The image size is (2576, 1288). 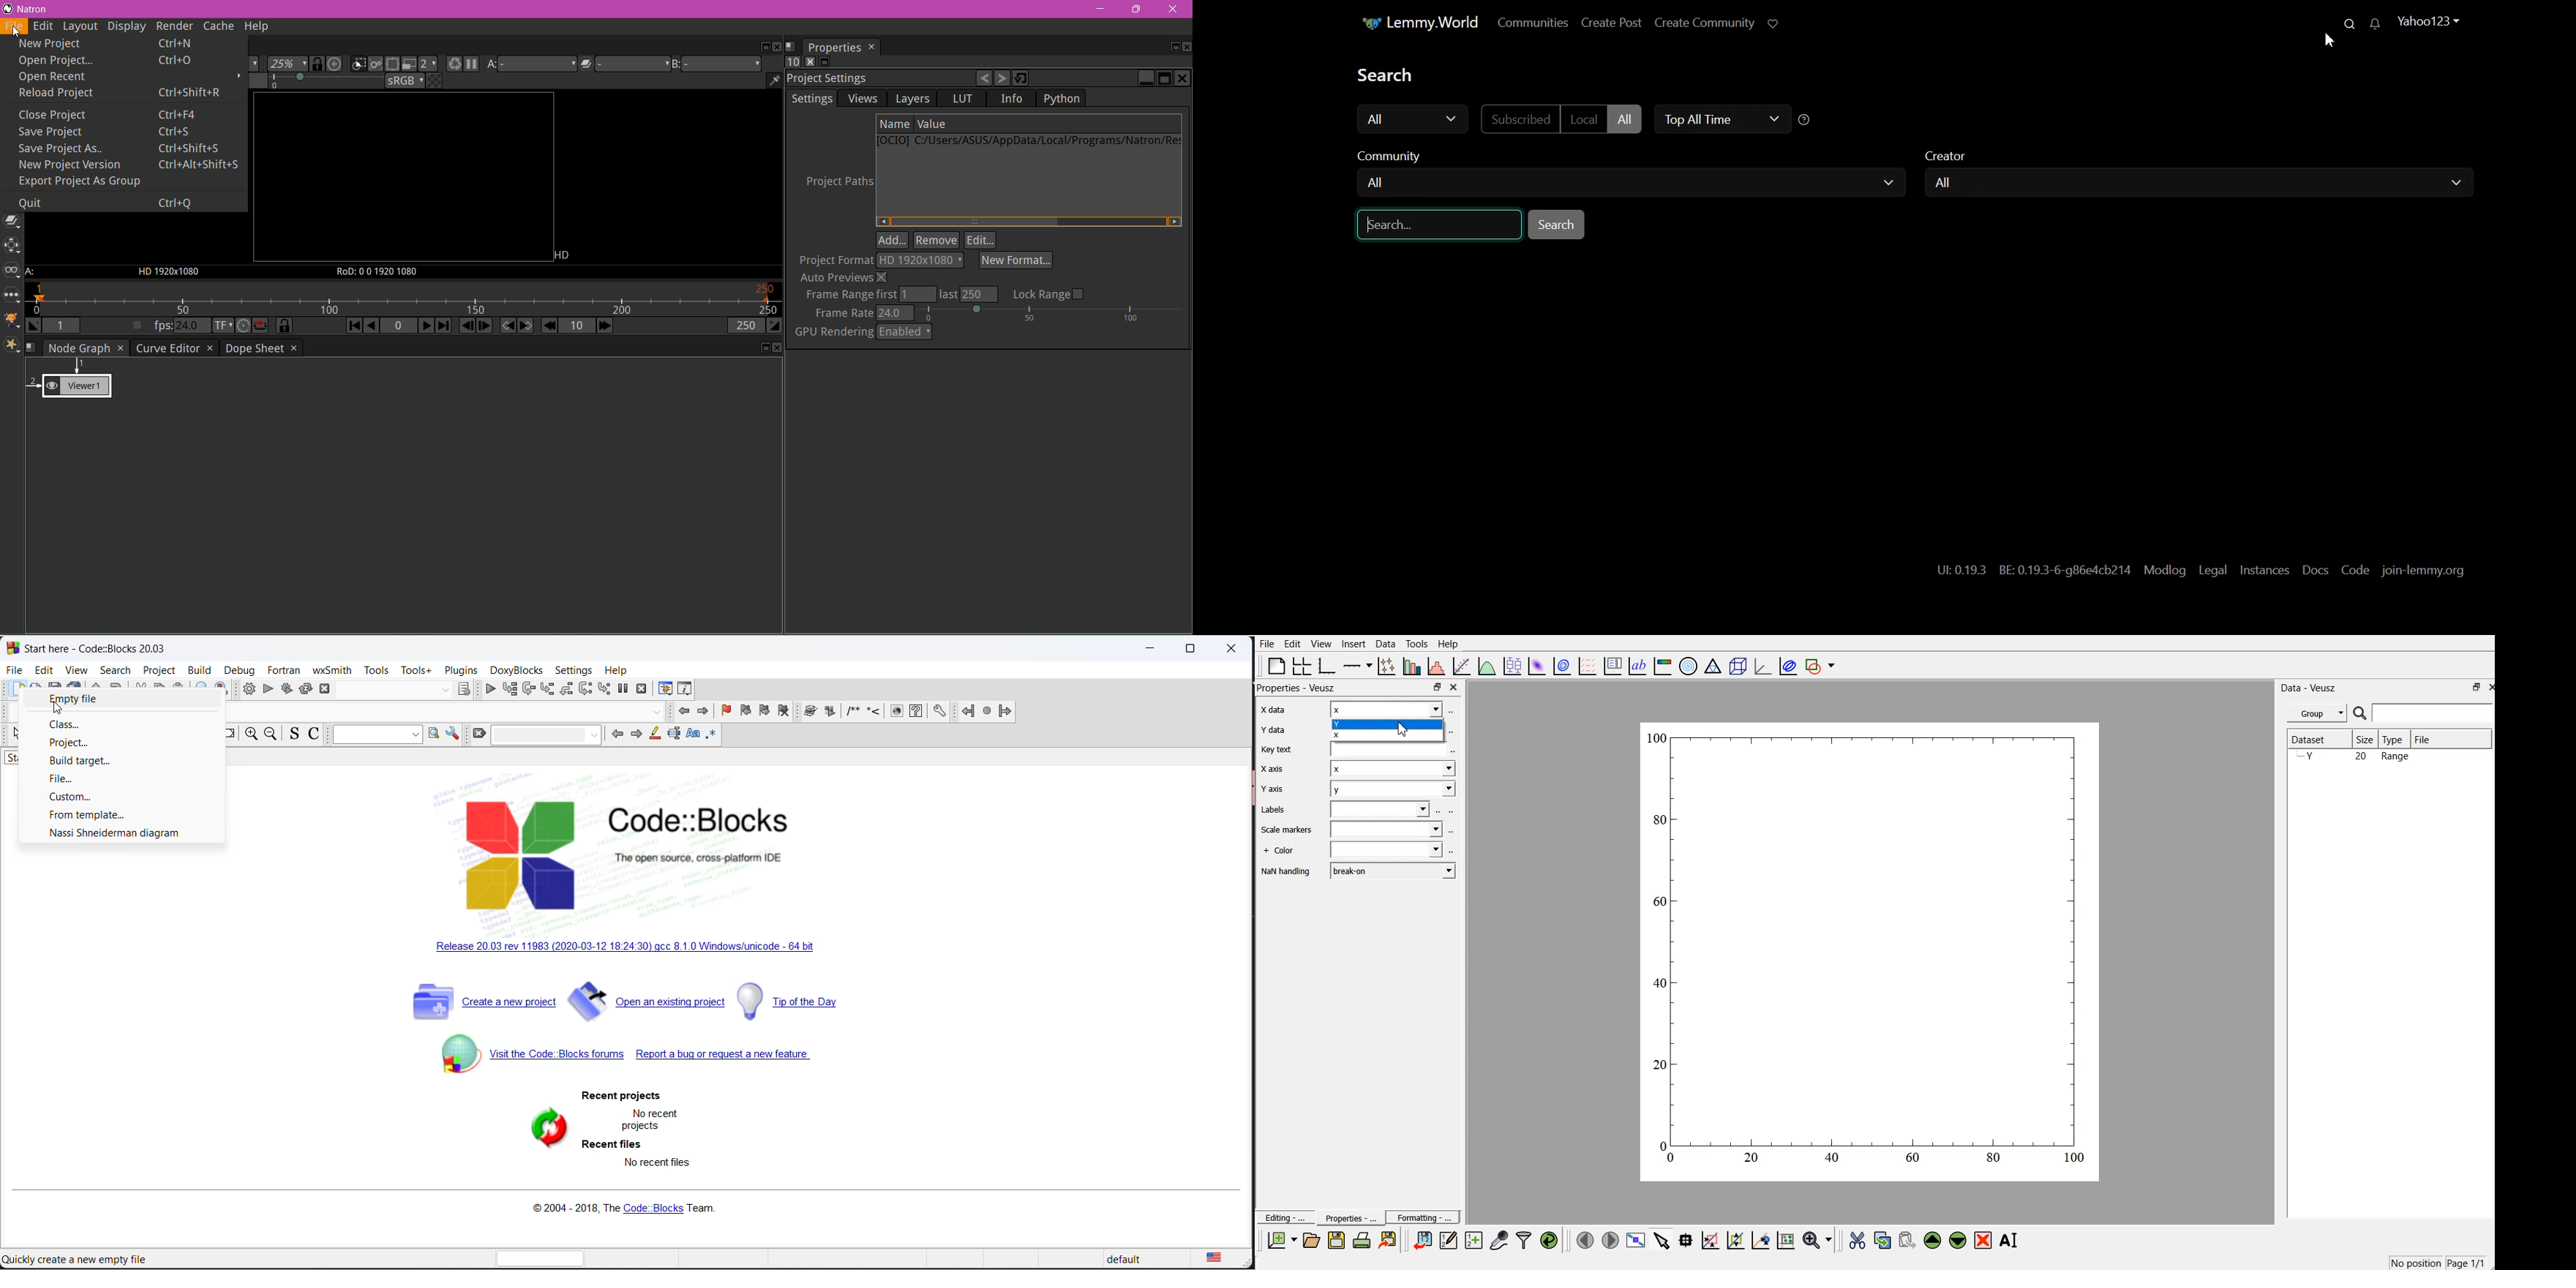 What do you see at coordinates (1395, 871) in the screenshot?
I see `breakon` at bounding box center [1395, 871].